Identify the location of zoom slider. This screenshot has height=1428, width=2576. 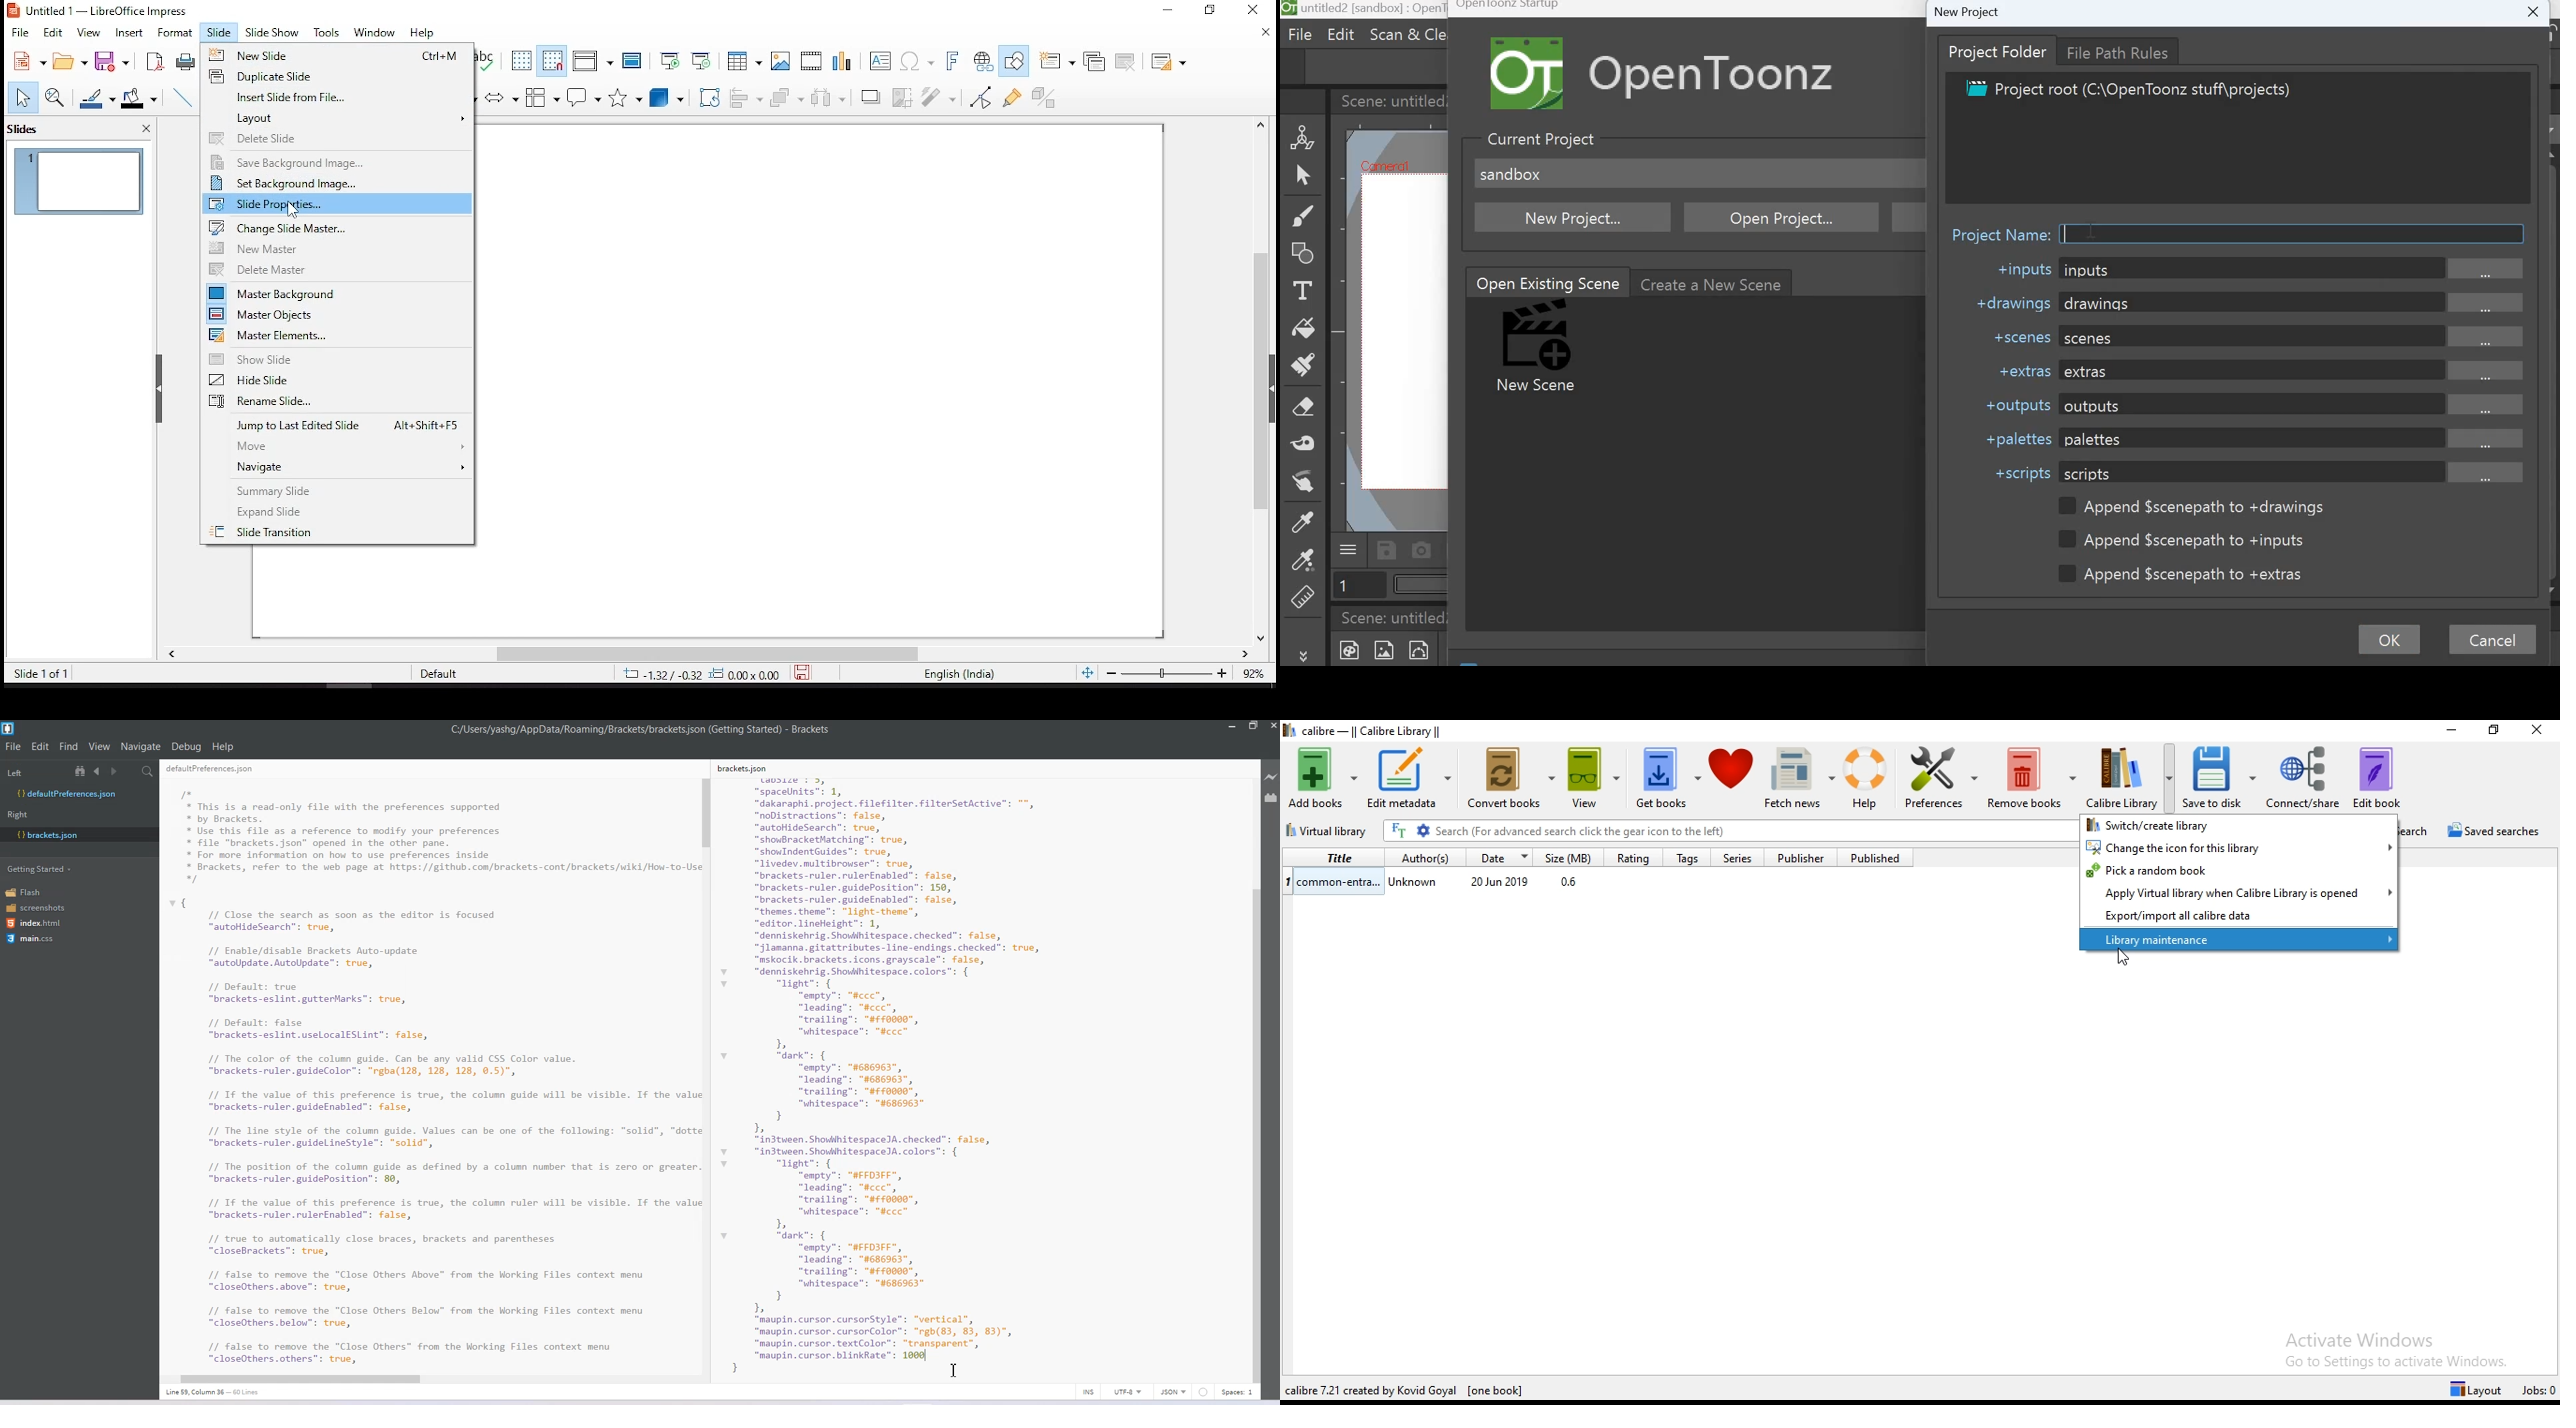
(1165, 673).